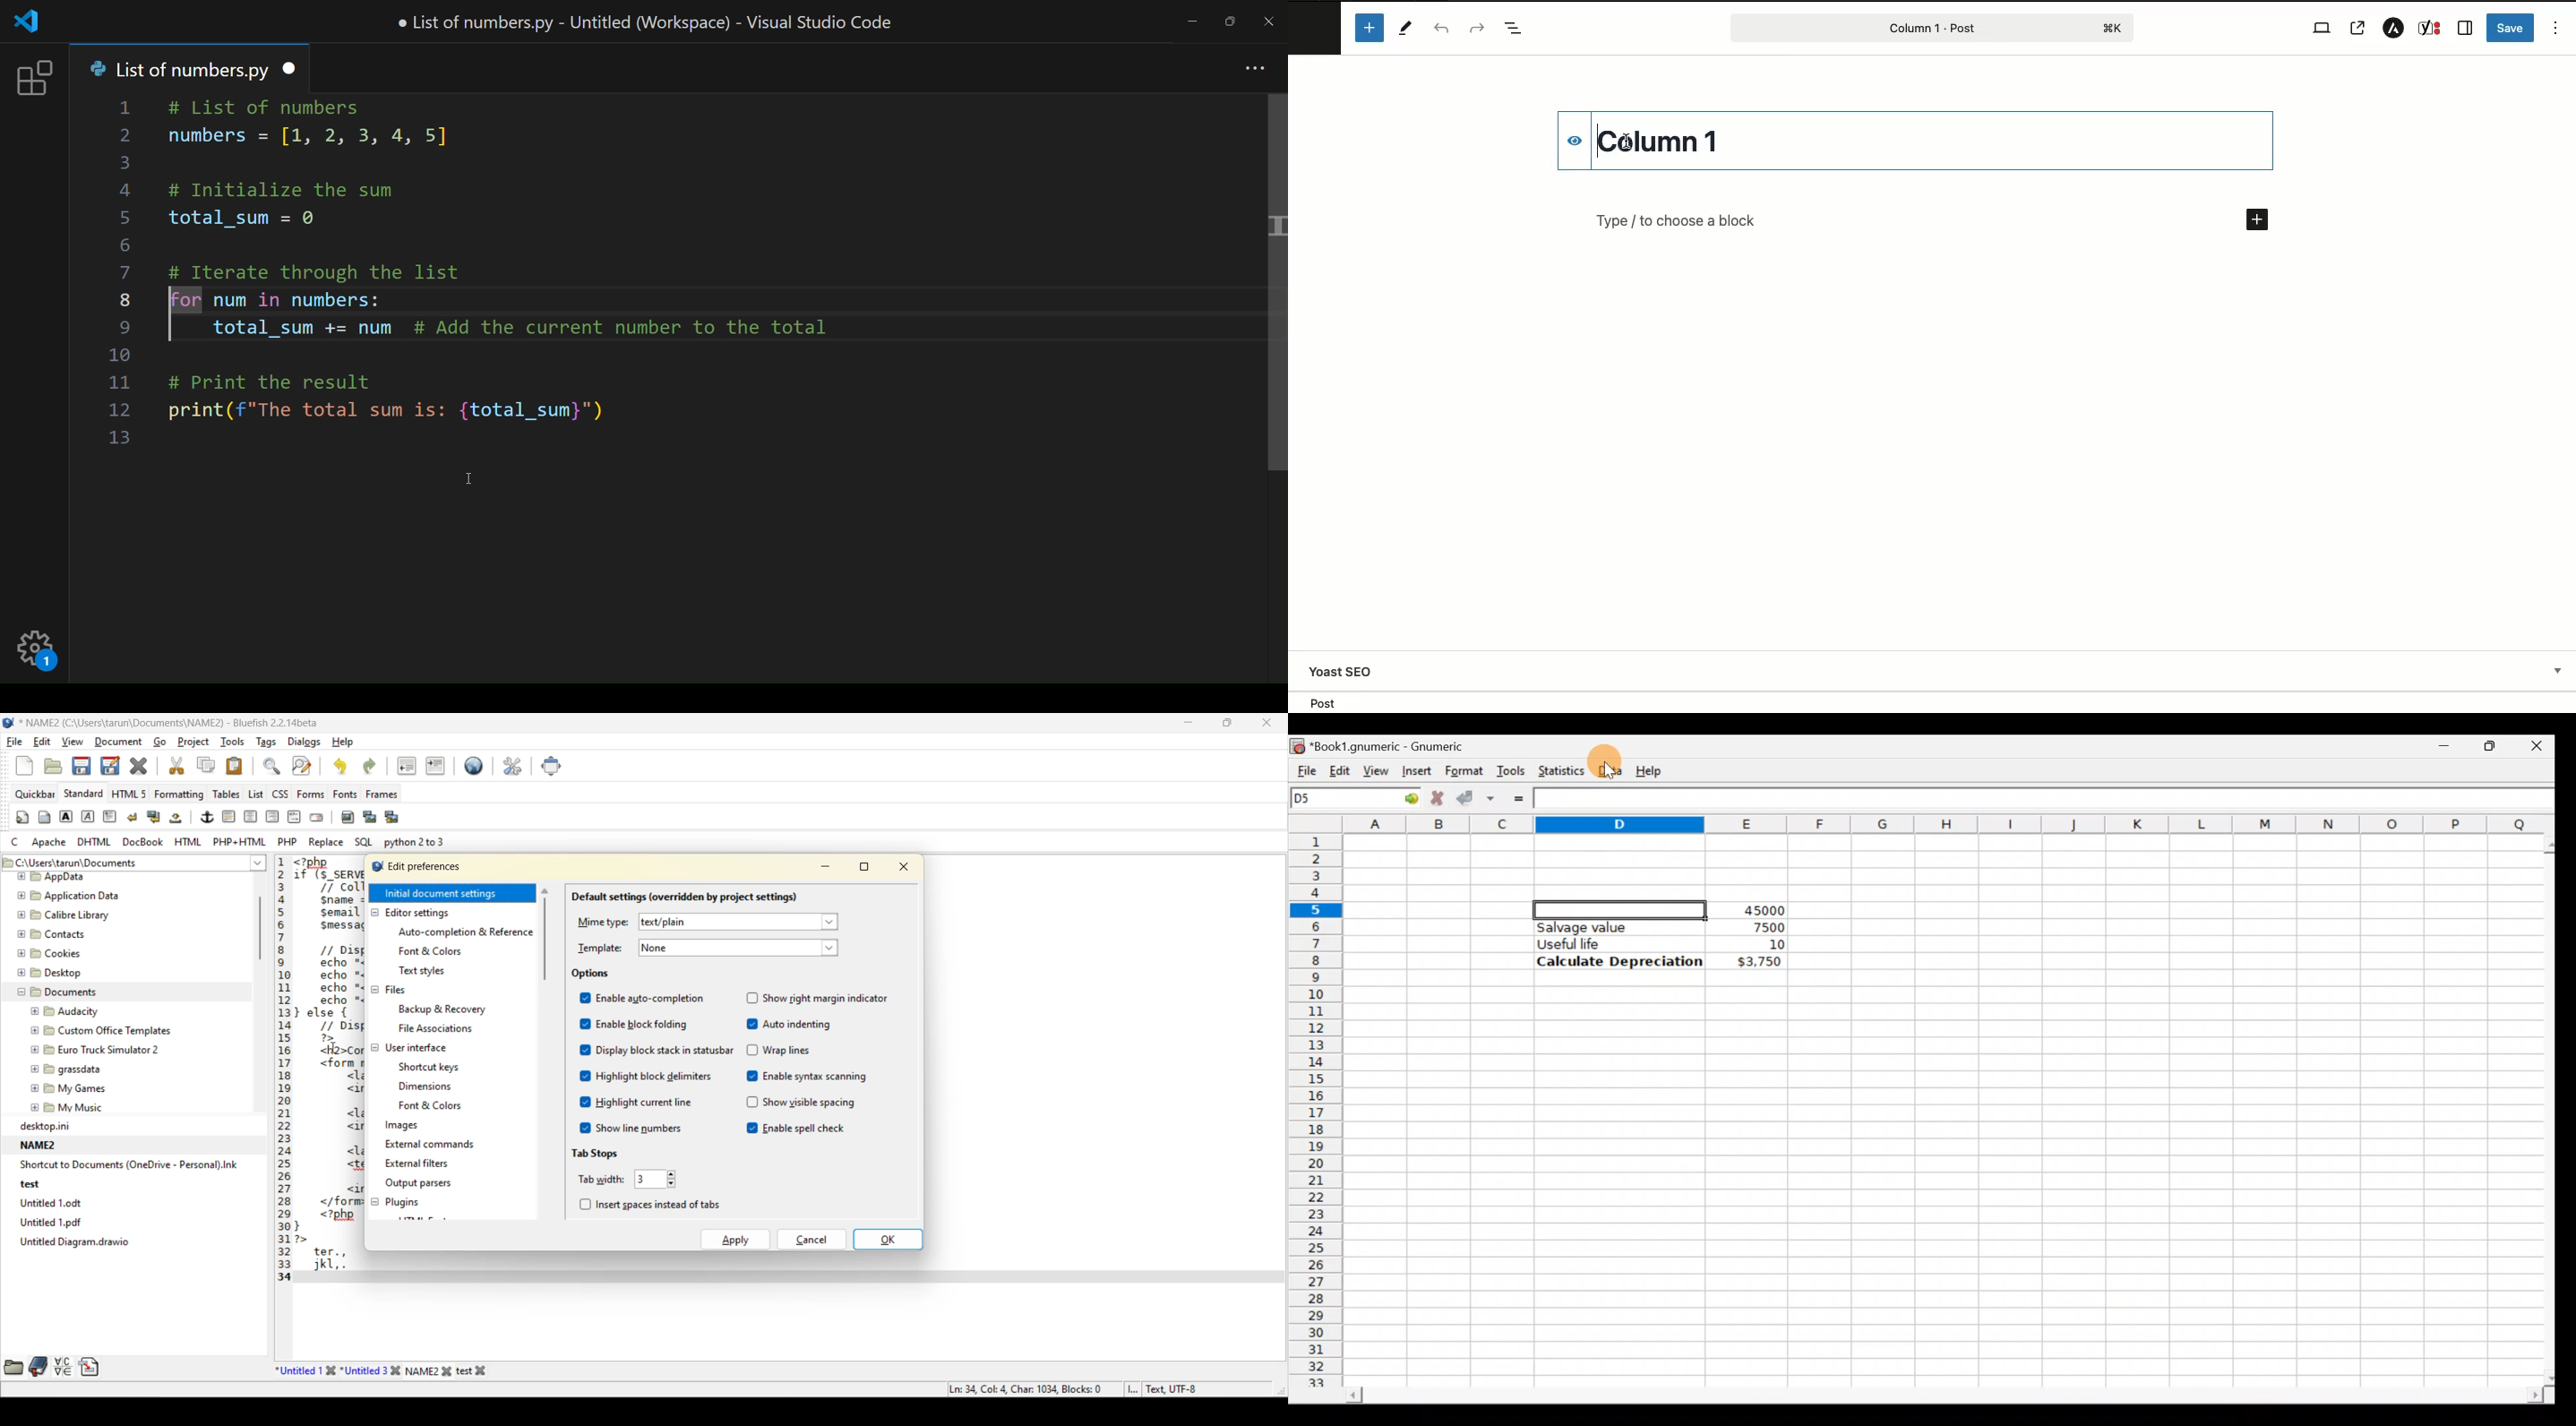 The height and width of the screenshot is (1428, 2576). What do you see at coordinates (1941, 671) in the screenshot?
I see `Yoast SEO` at bounding box center [1941, 671].